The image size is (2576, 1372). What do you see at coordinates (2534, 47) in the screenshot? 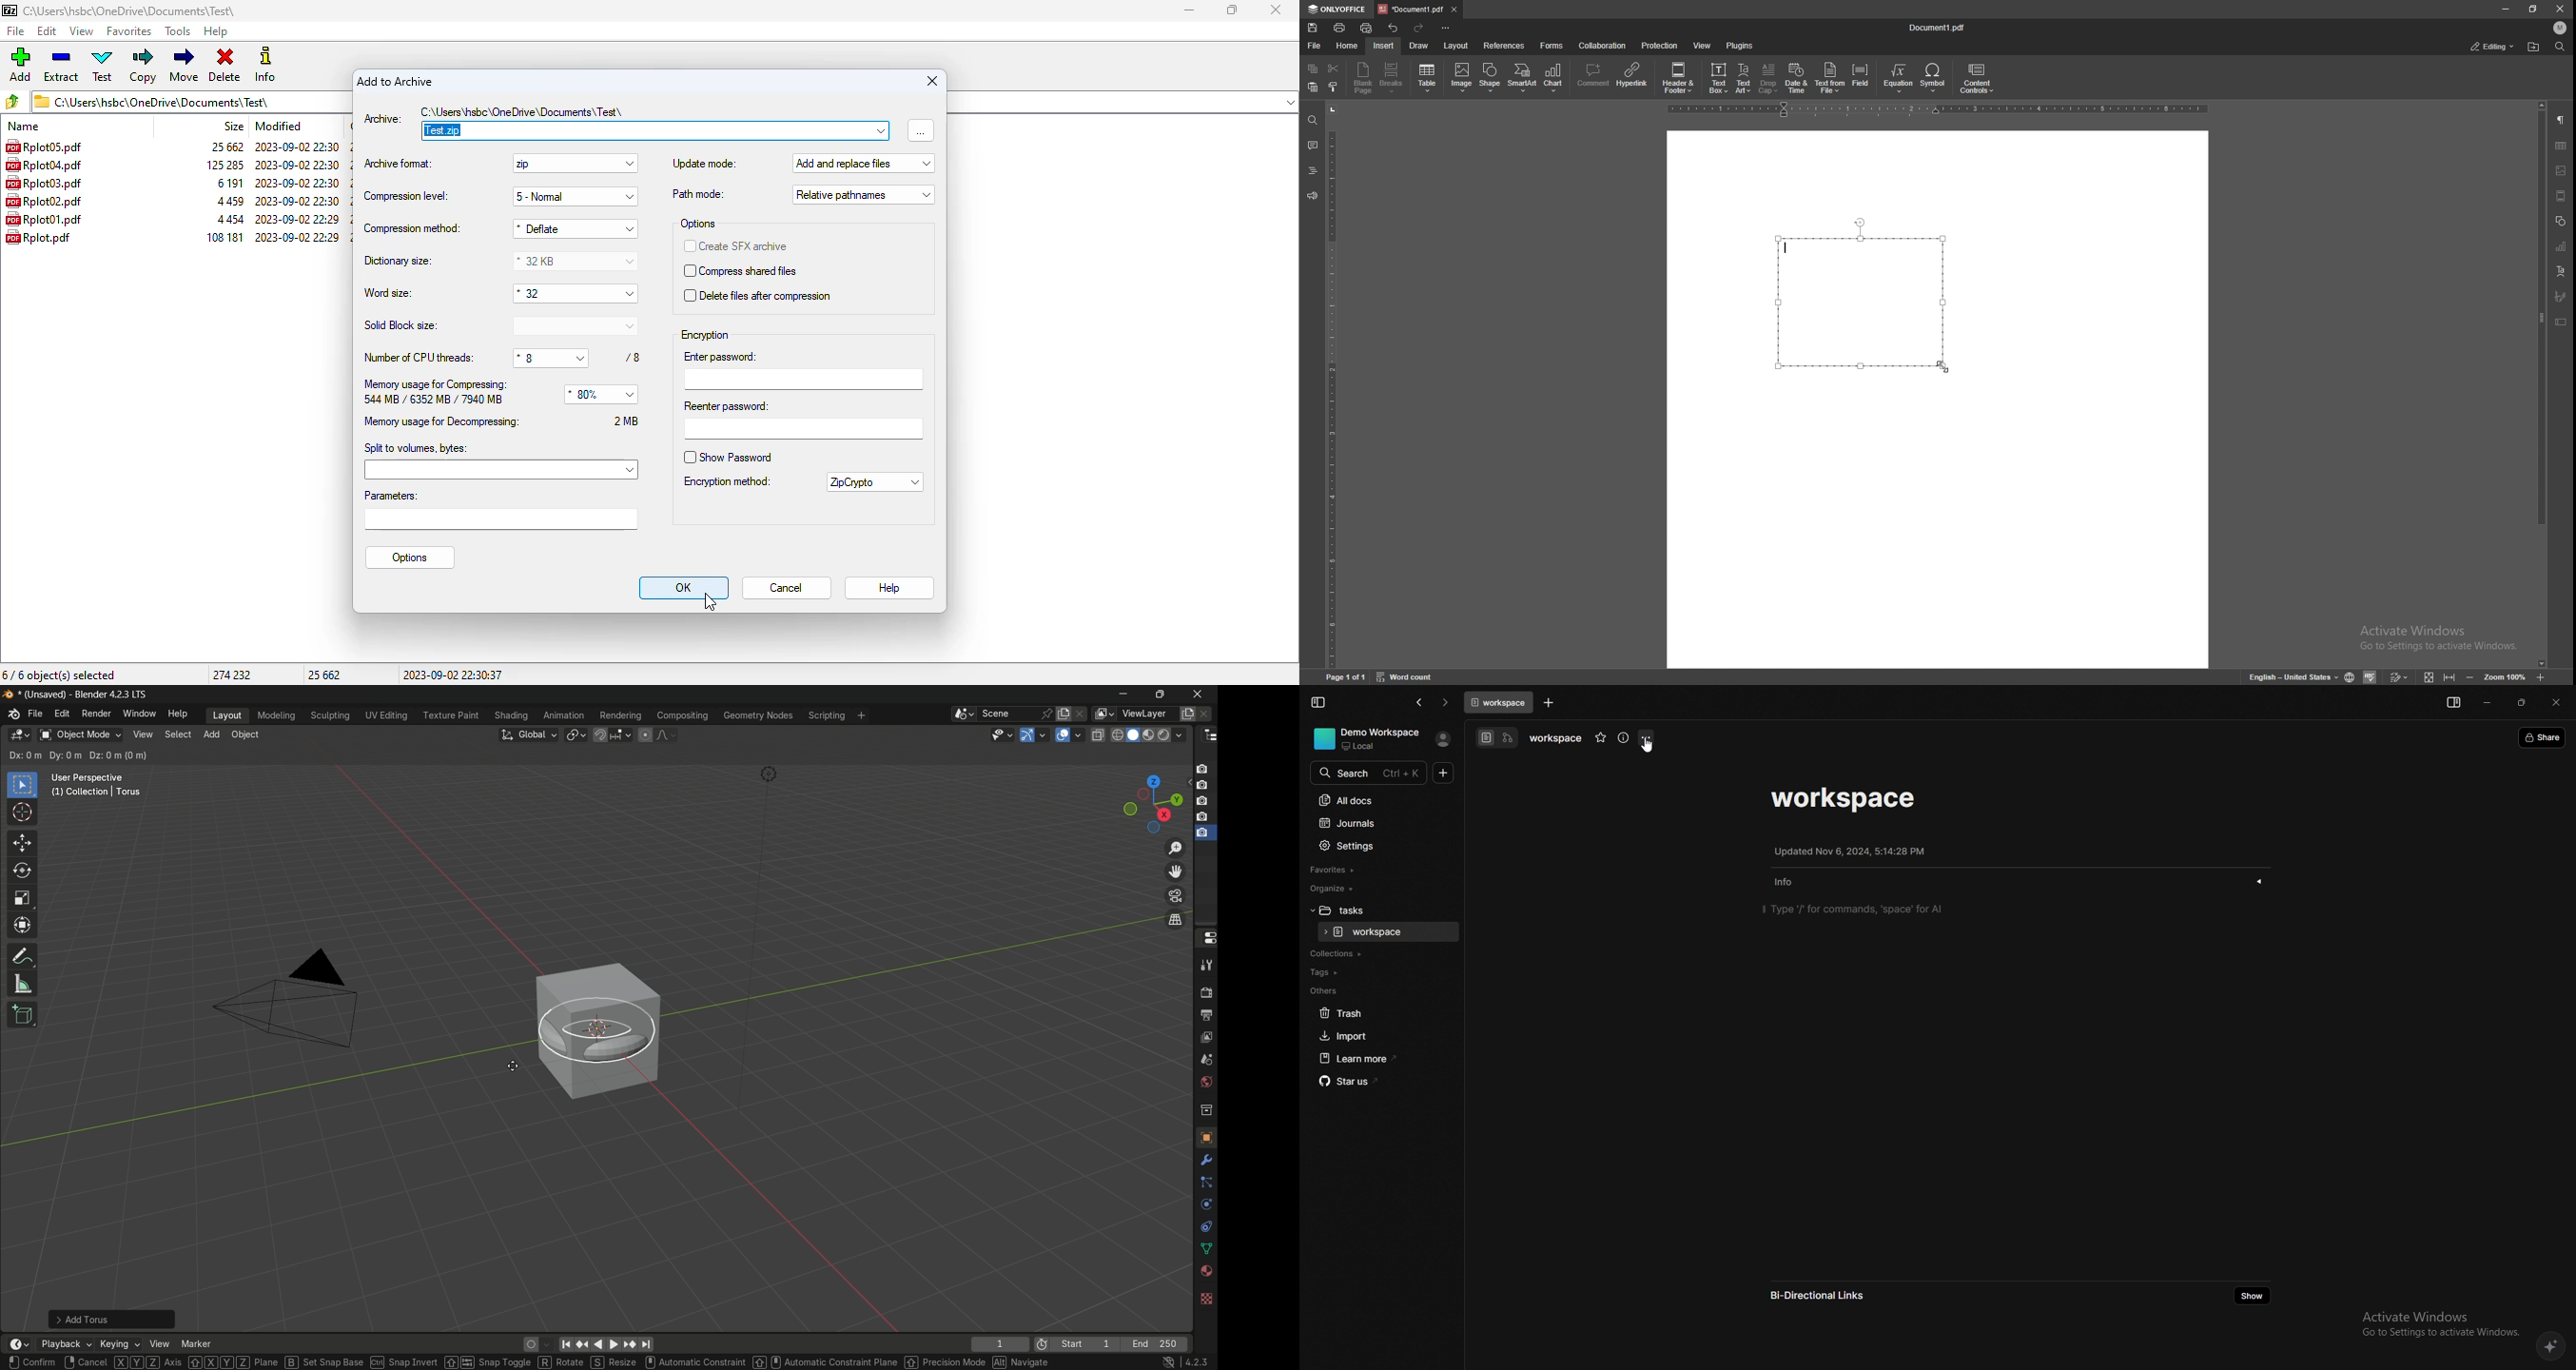
I see `find in folder` at bounding box center [2534, 47].